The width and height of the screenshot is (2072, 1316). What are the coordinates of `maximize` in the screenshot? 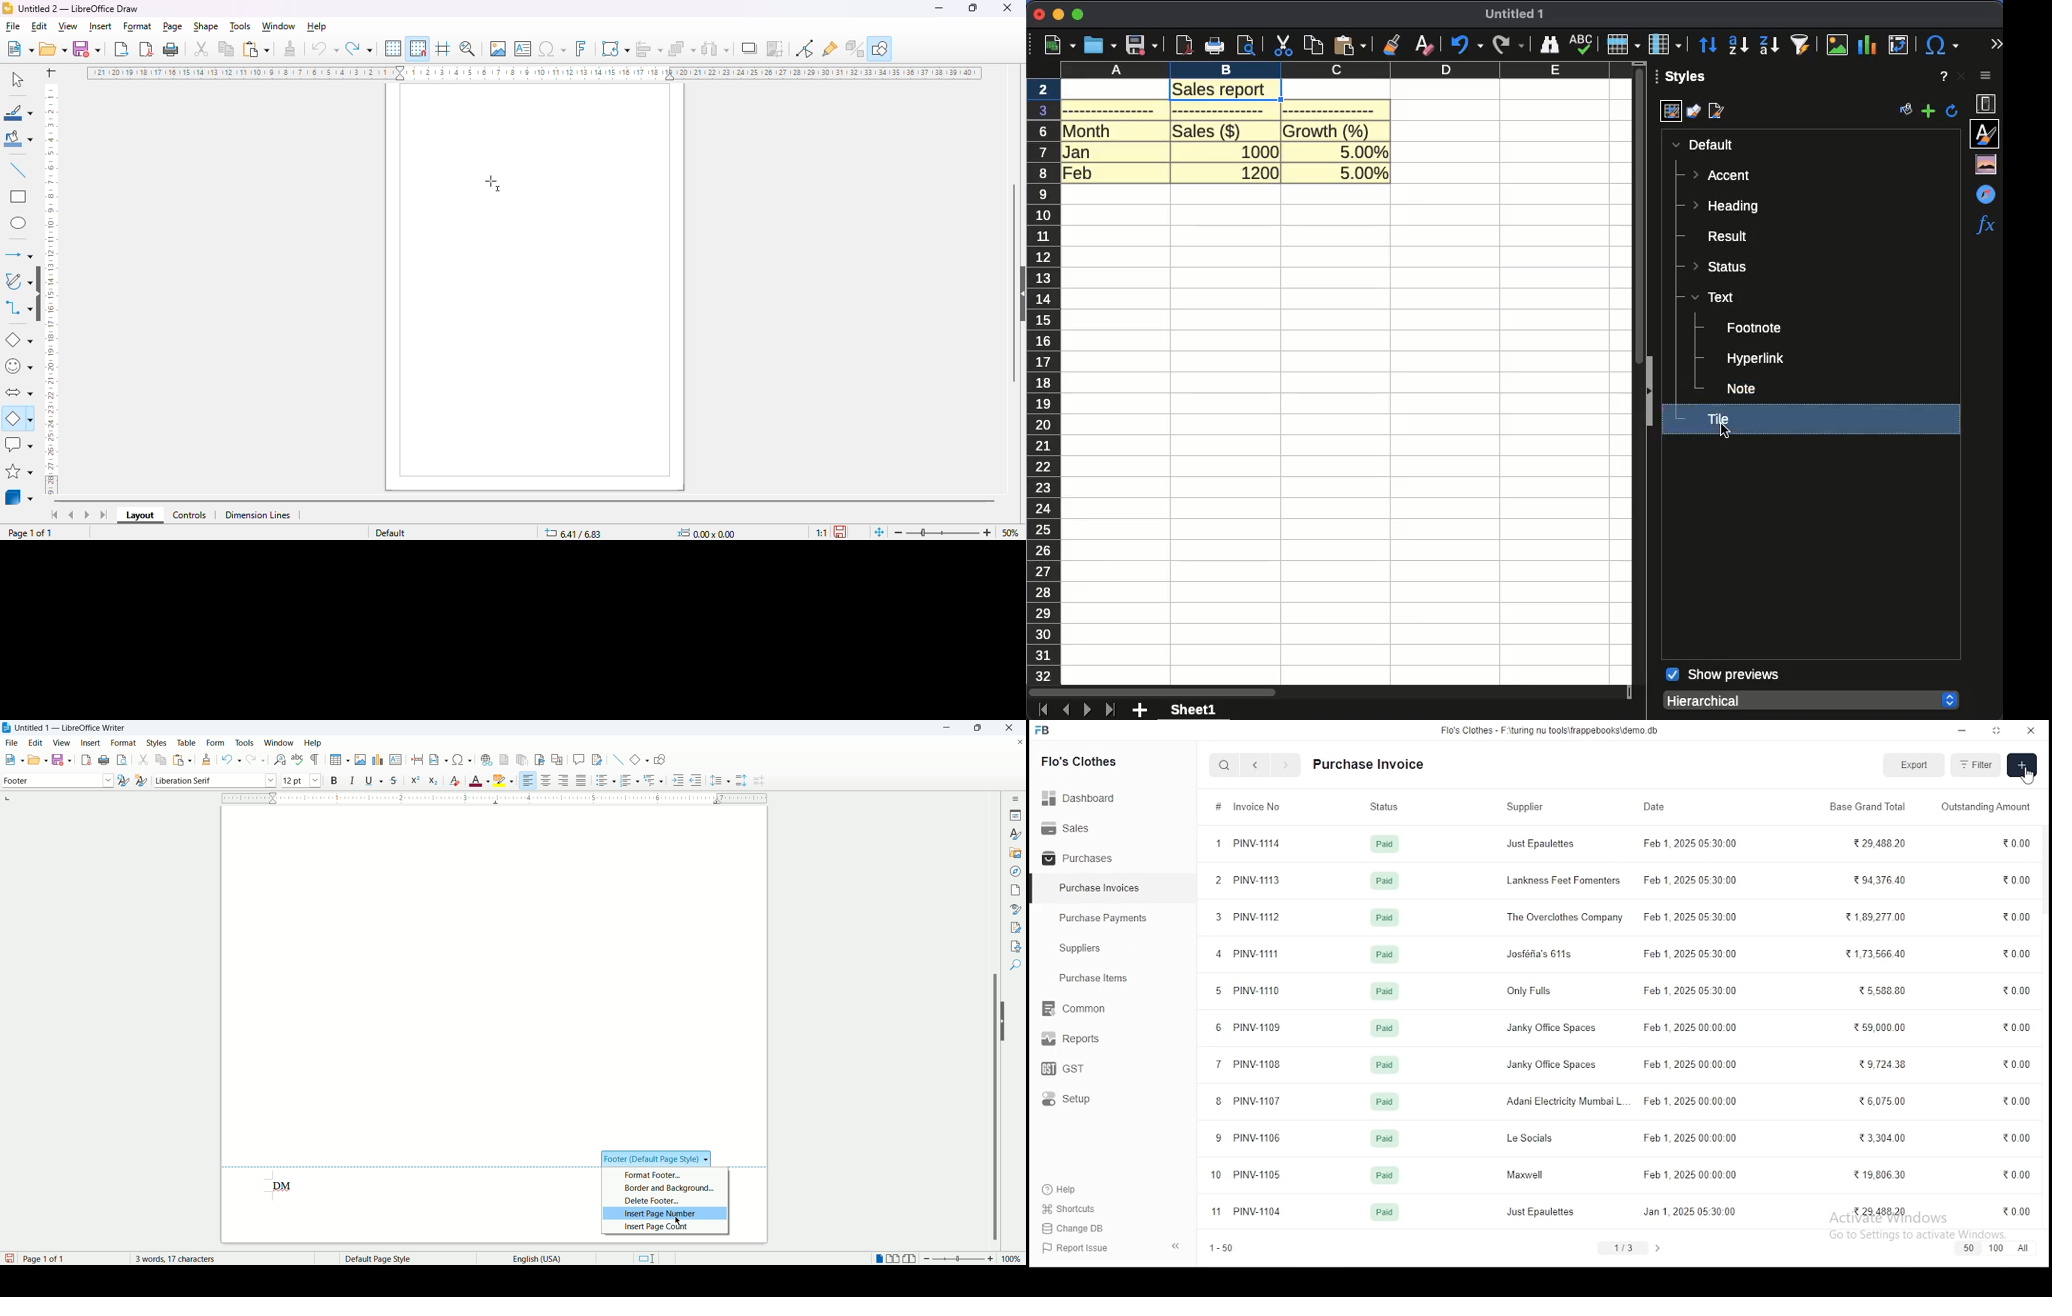 It's located at (982, 729).